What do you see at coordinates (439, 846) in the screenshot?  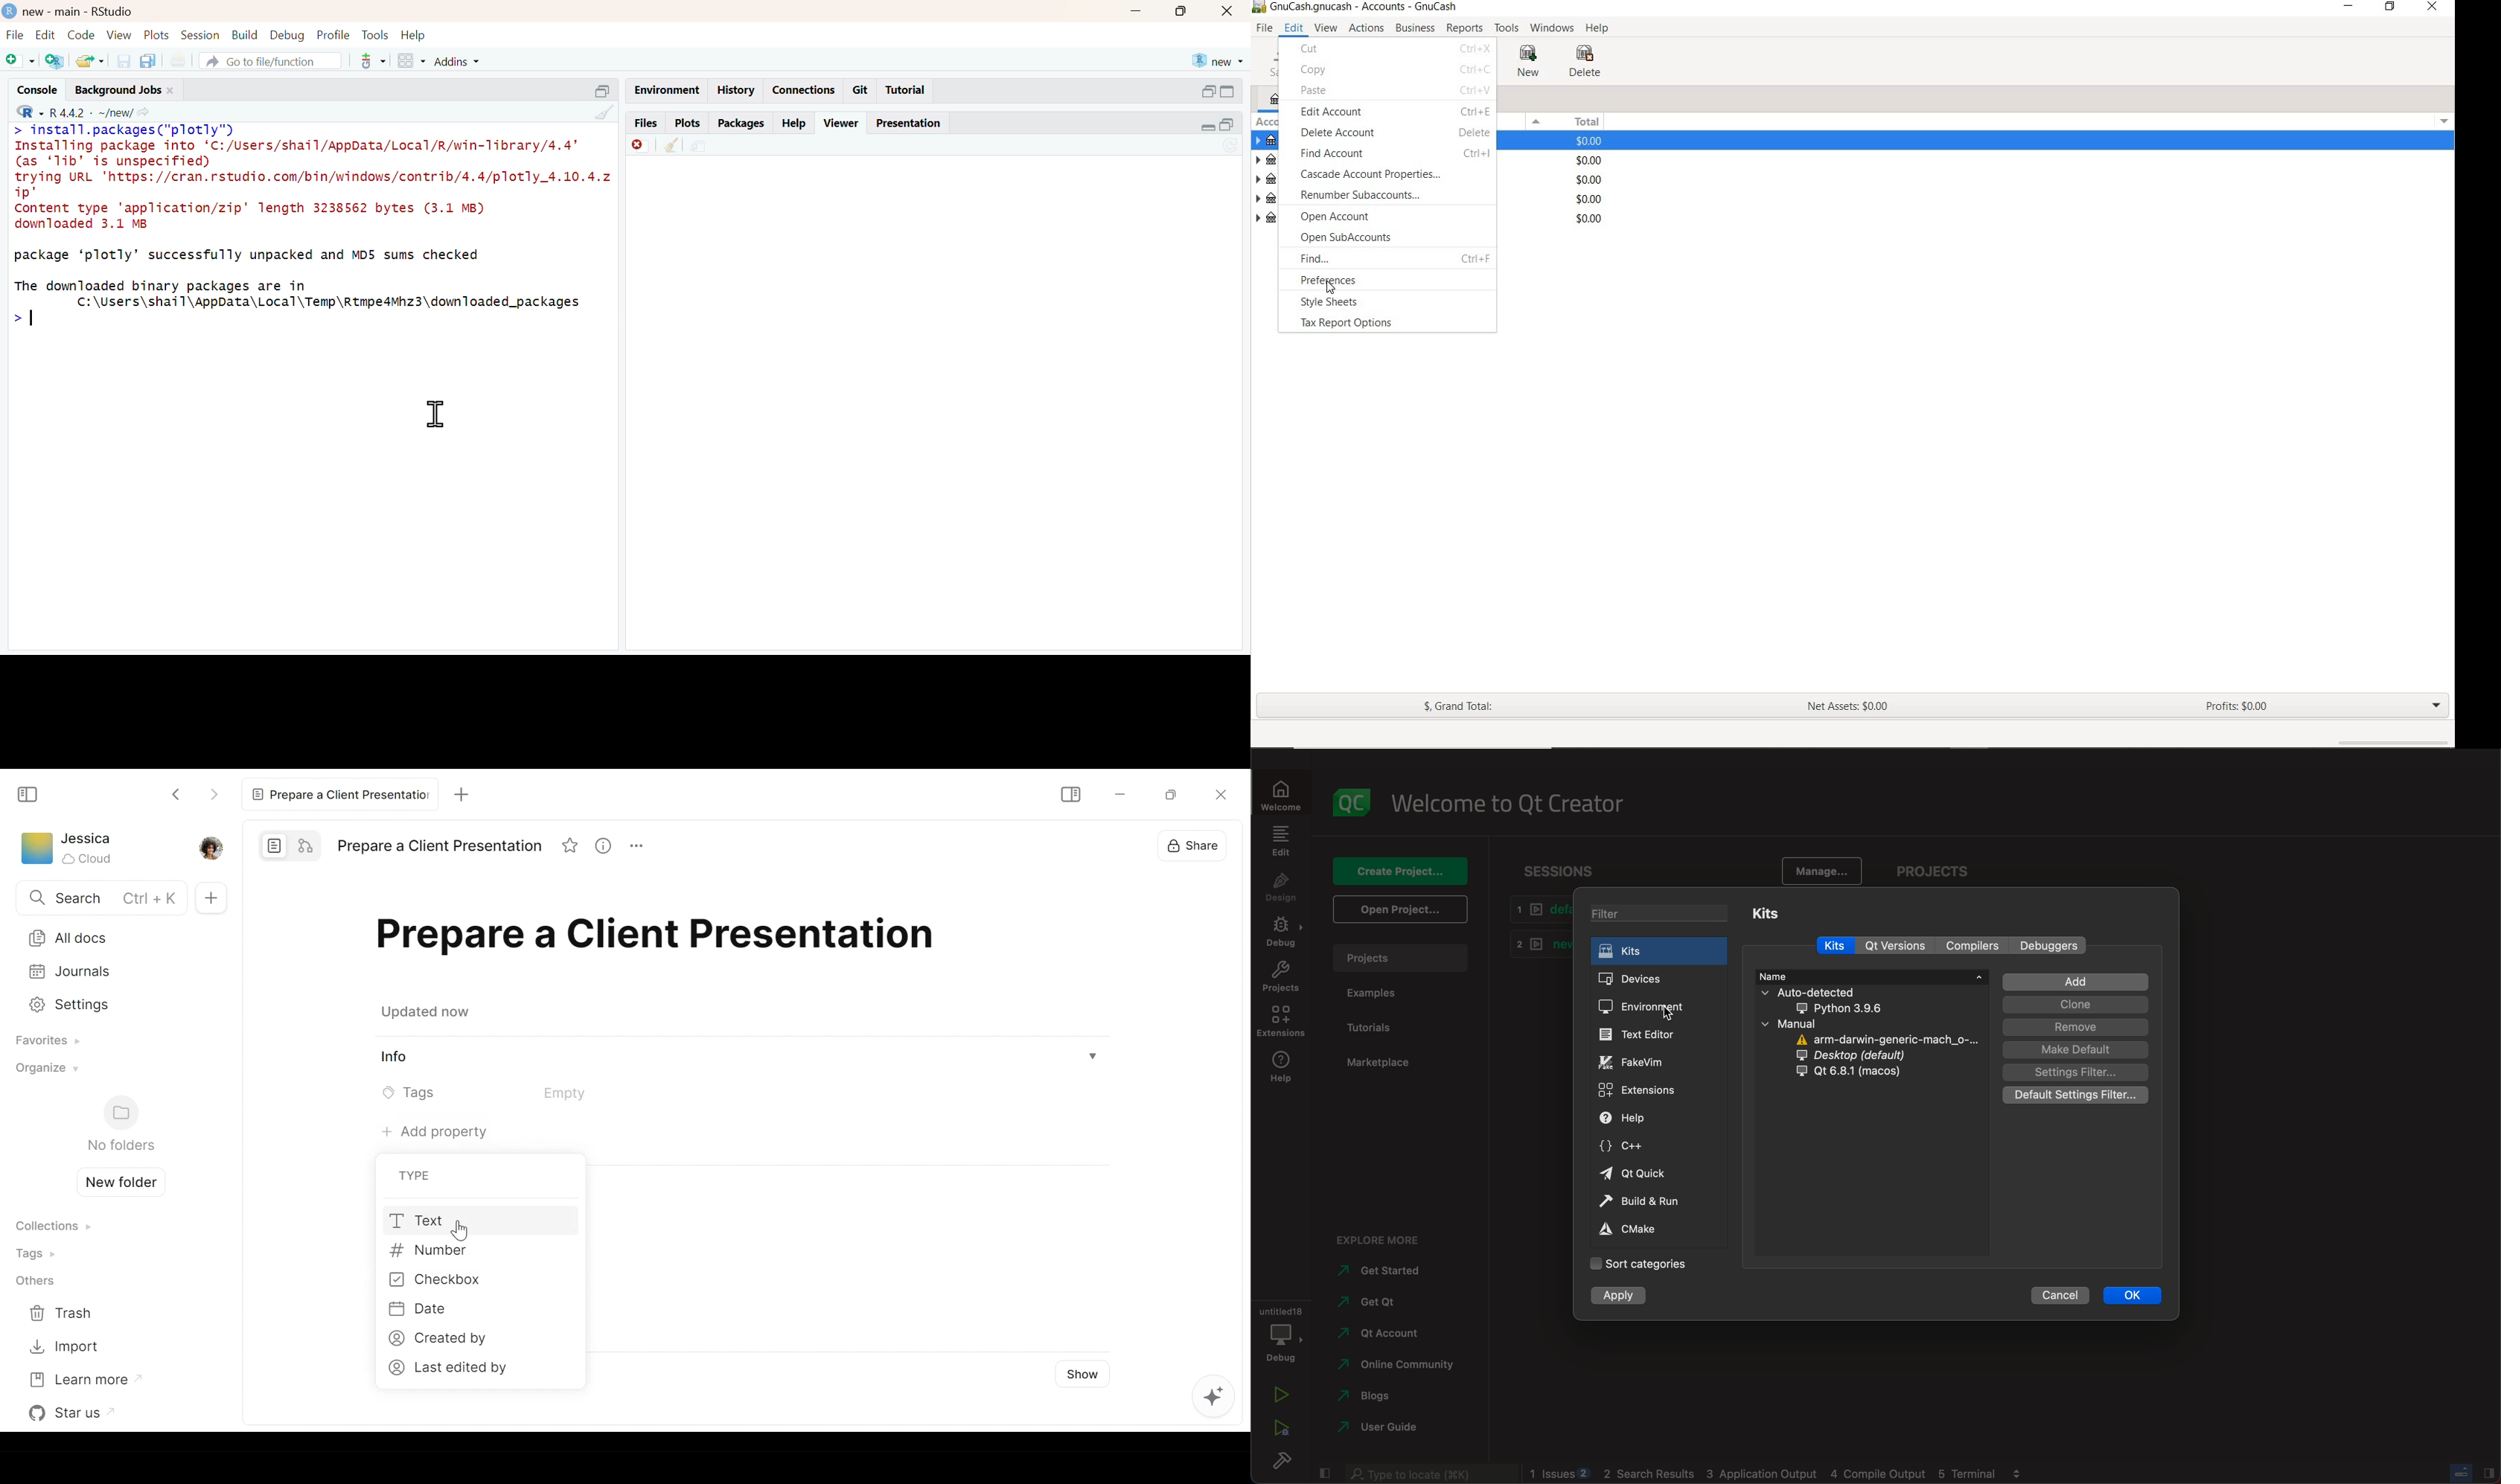 I see `Title` at bounding box center [439, 846].